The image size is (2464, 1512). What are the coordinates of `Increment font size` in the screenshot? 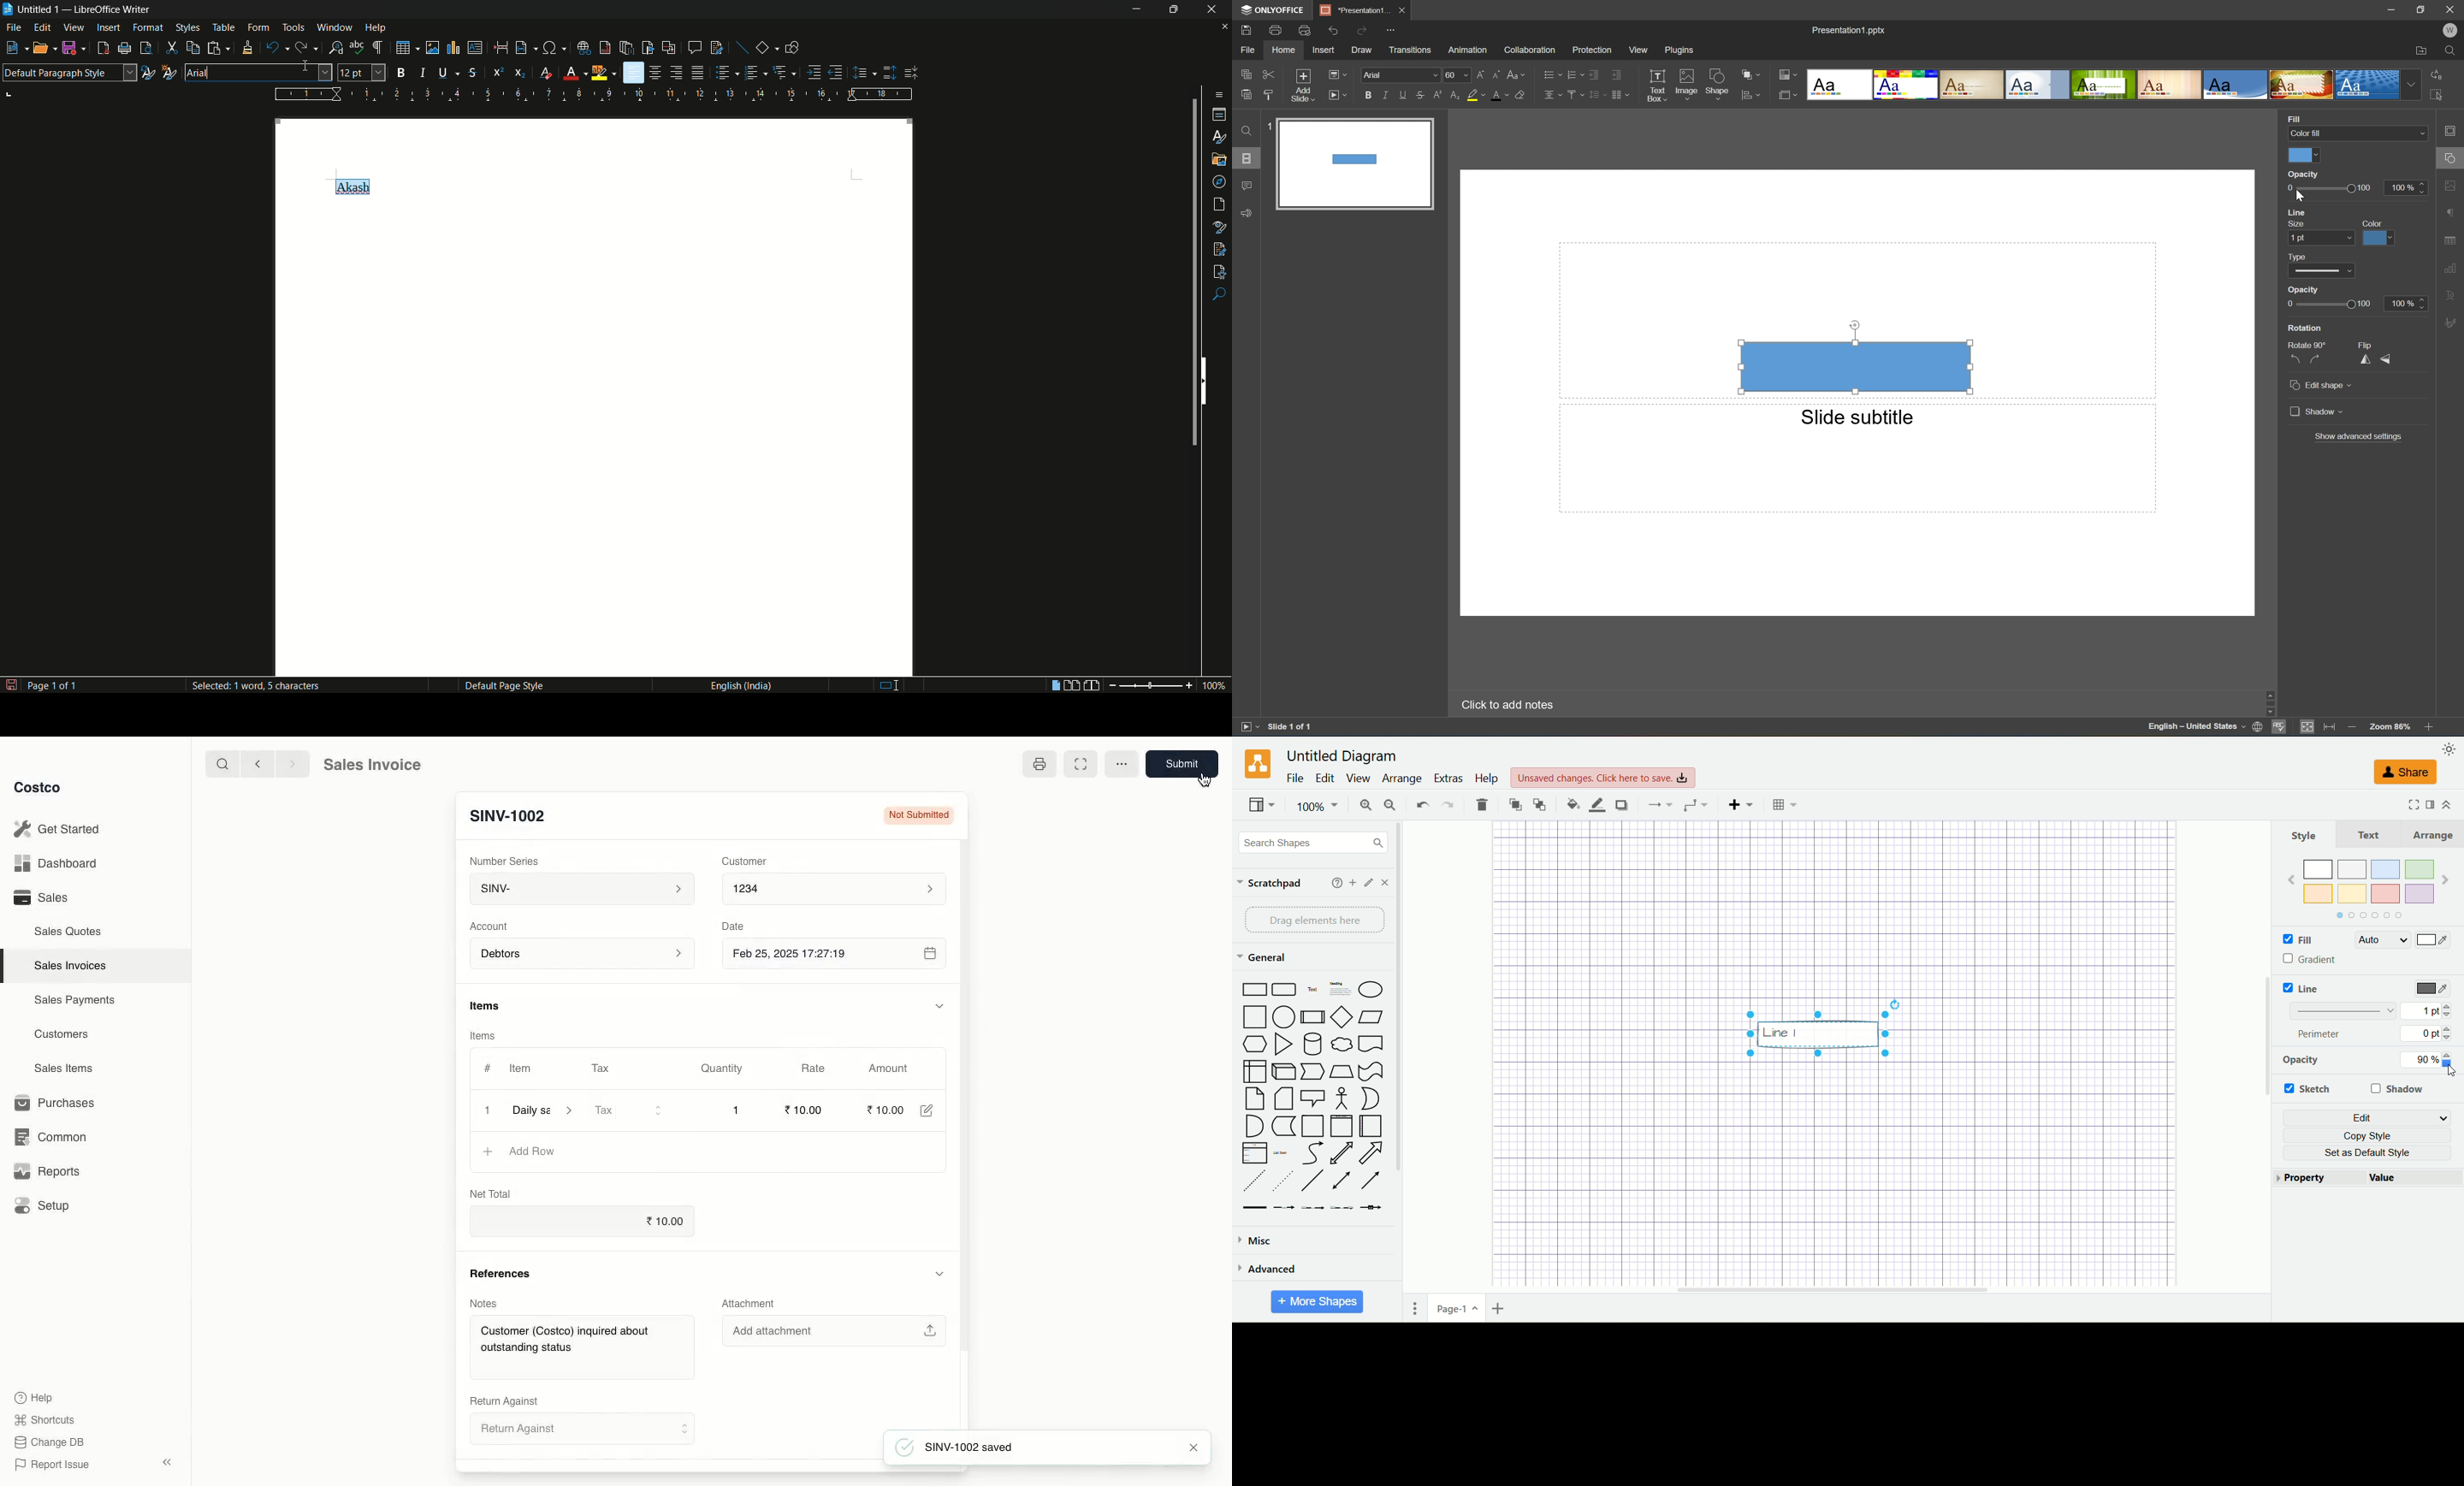 It's located at (1478, 74).